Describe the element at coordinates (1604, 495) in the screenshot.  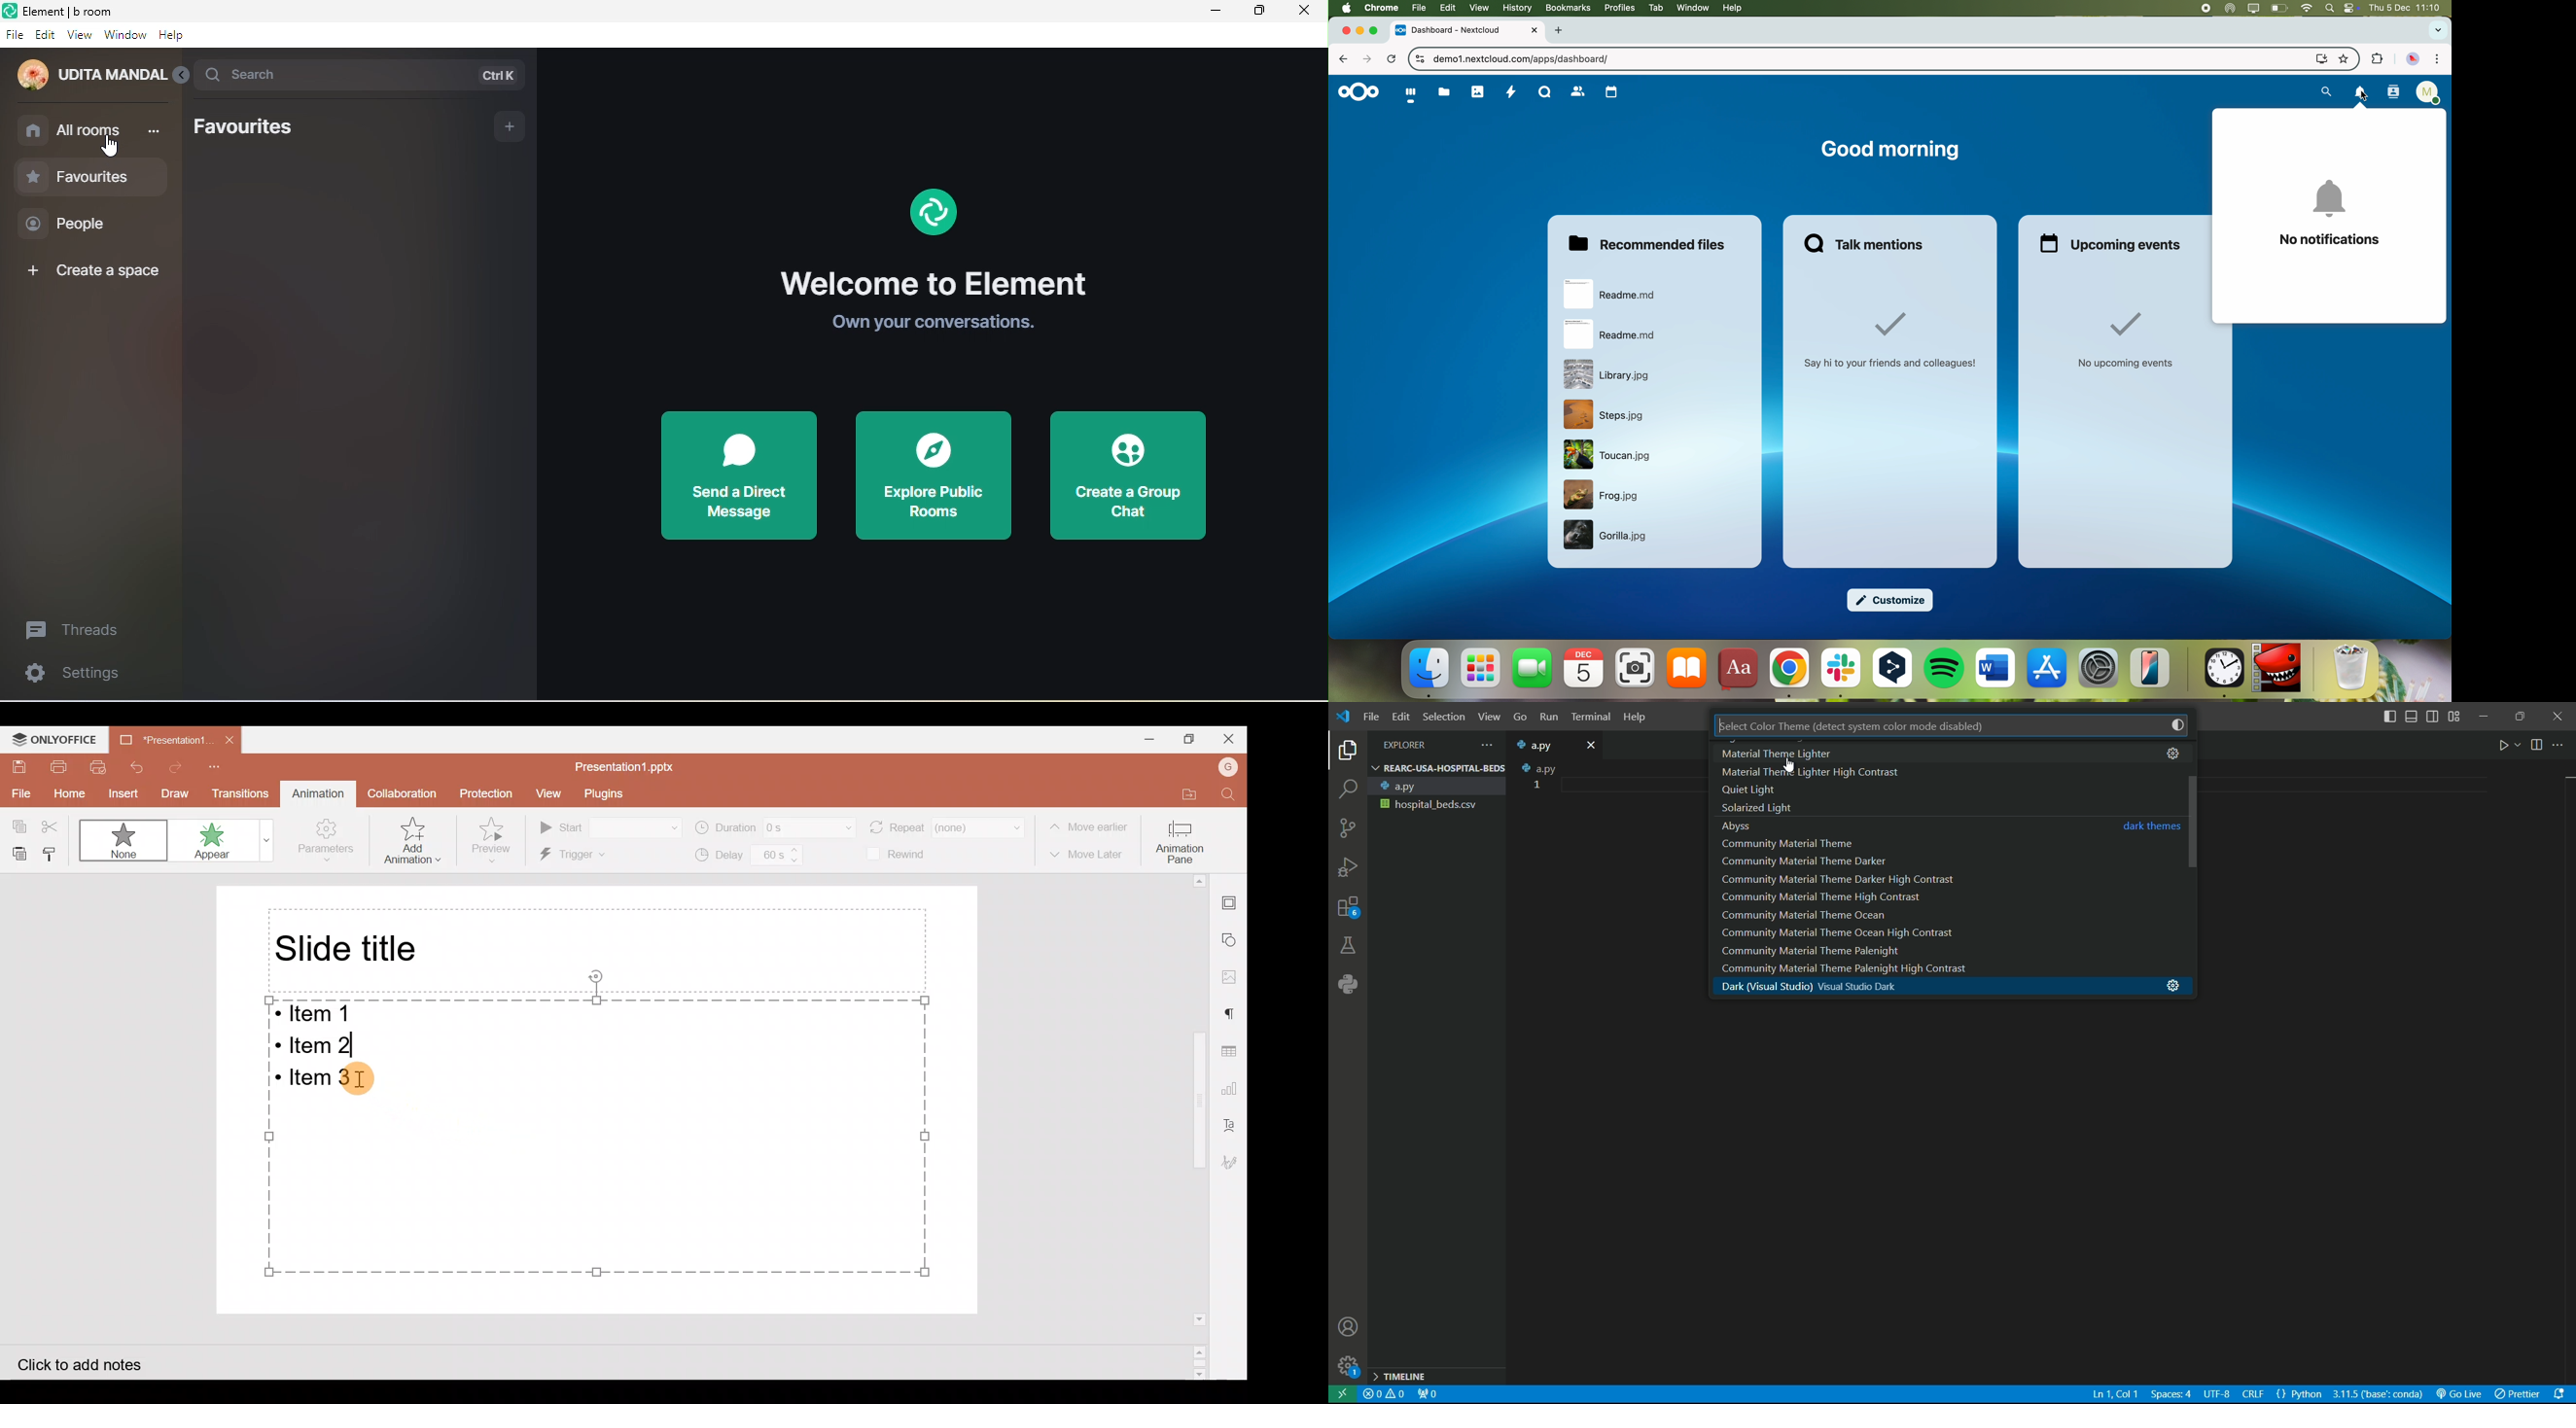
I see `file` at that location.